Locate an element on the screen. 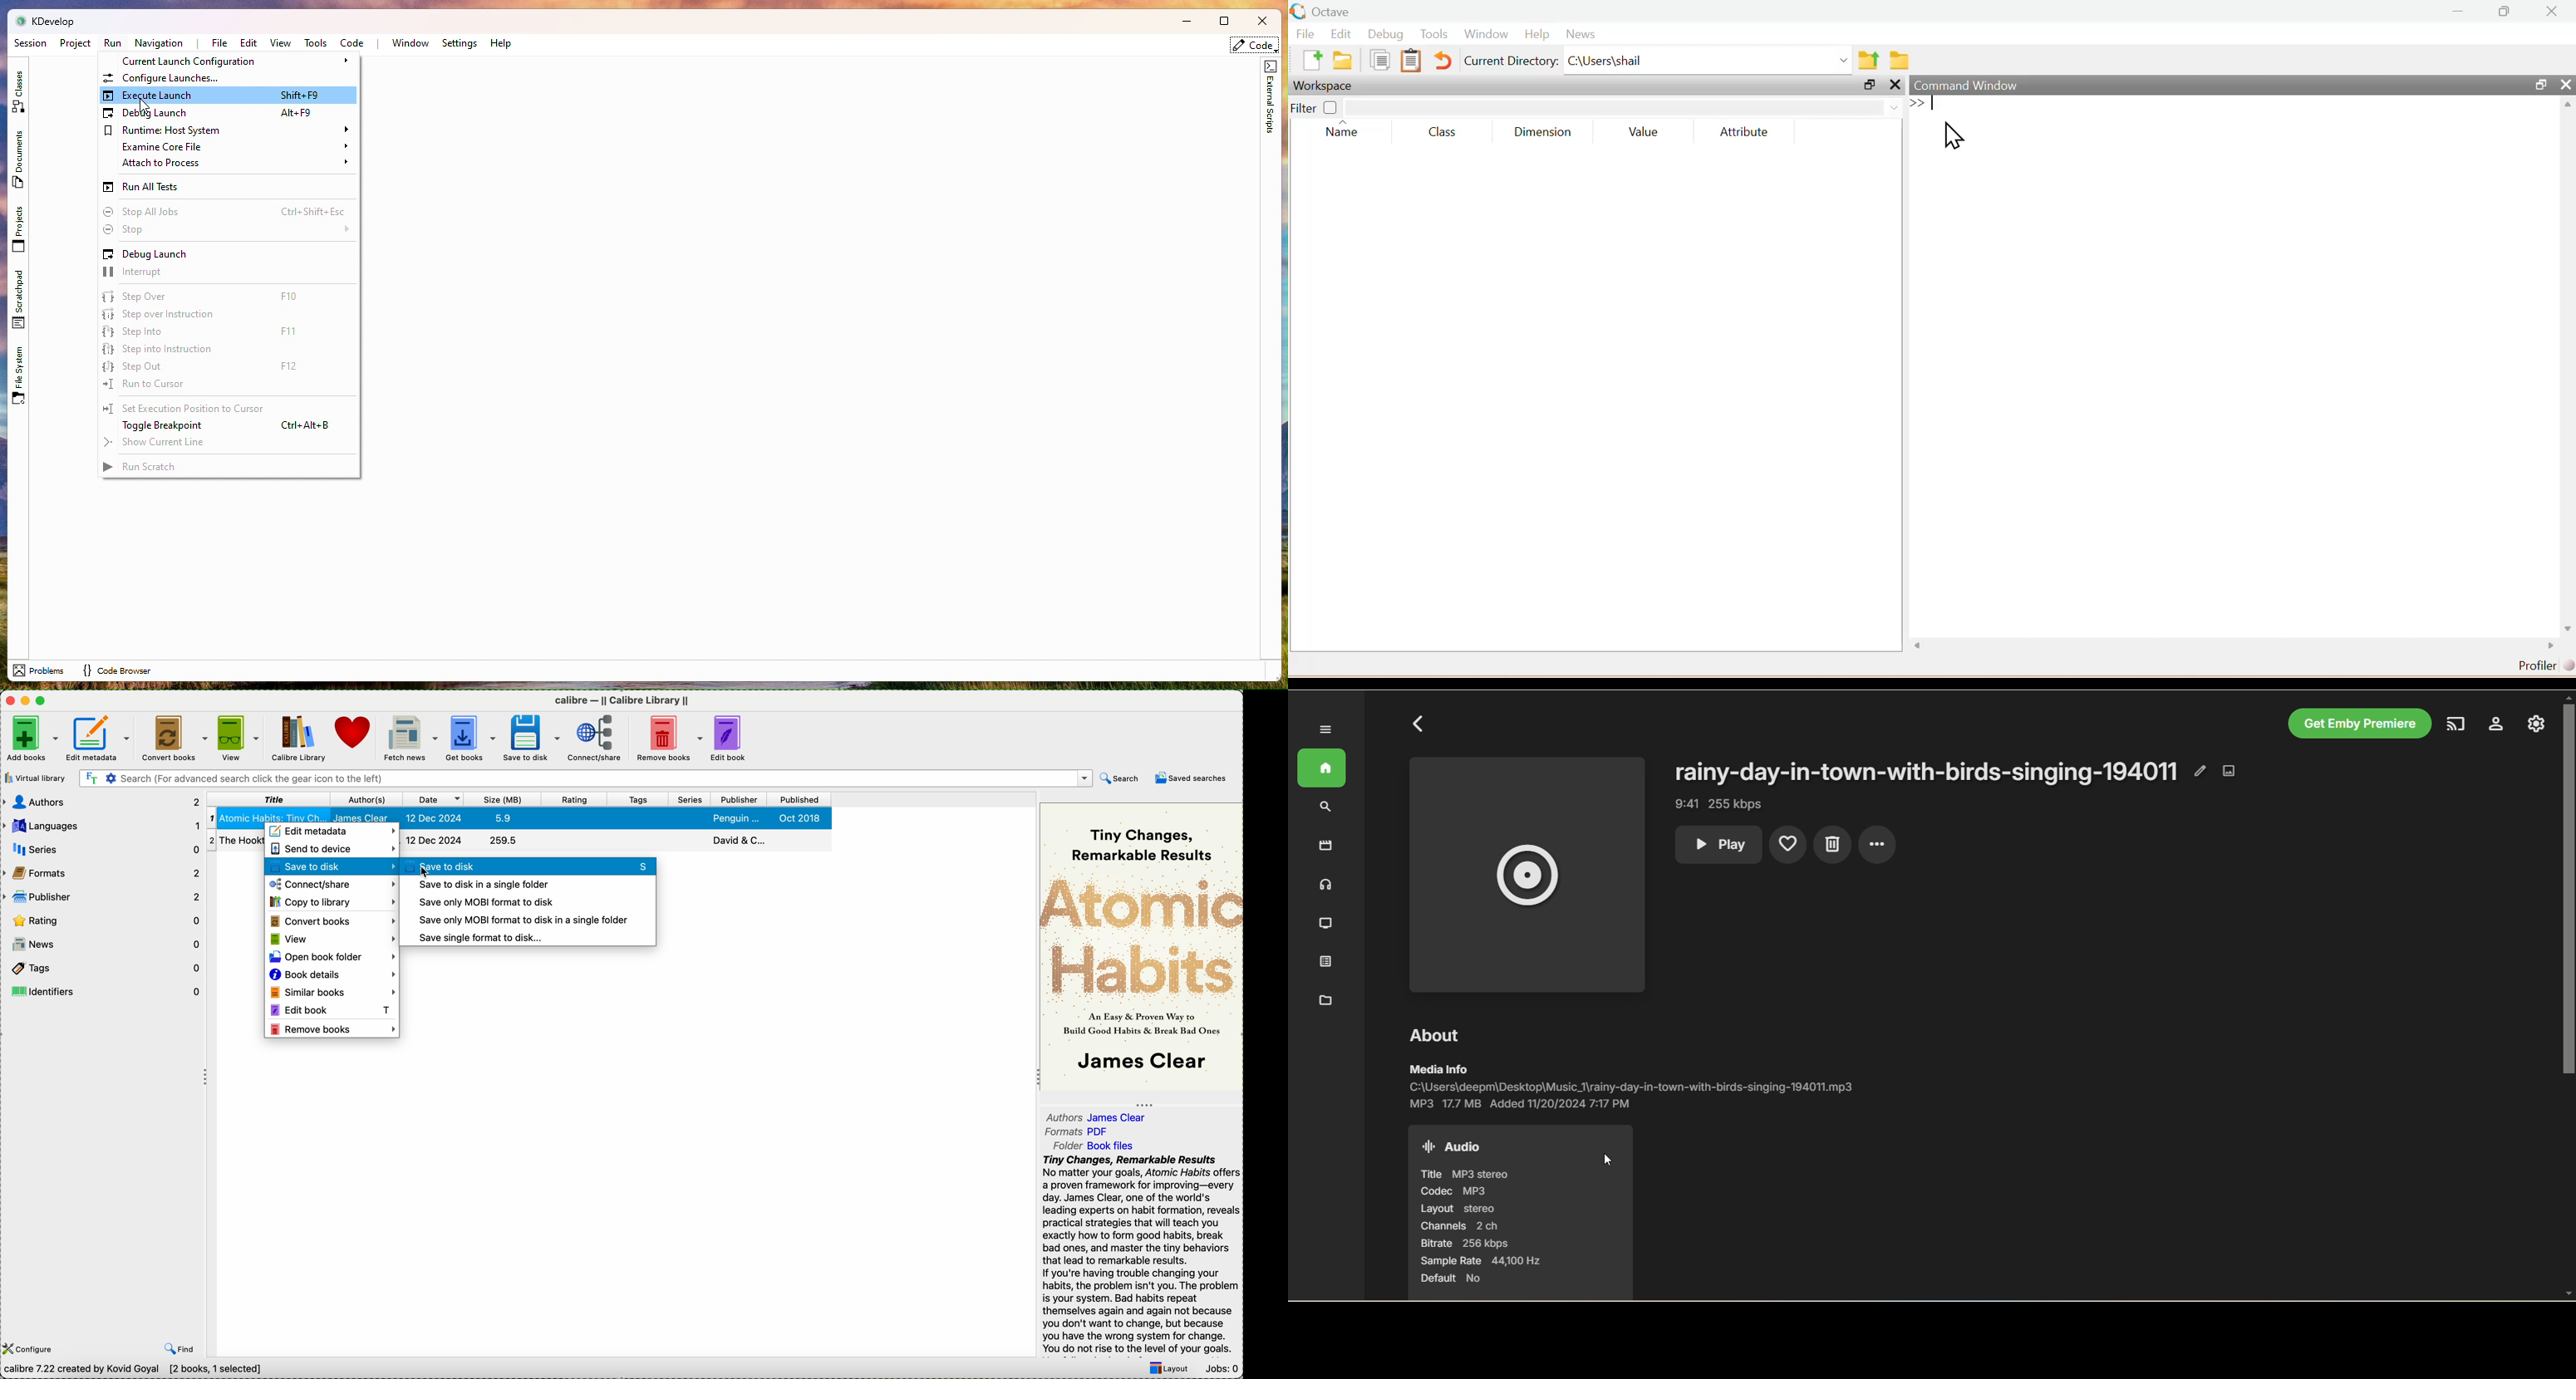  Window is located at coordinates (1483, 36).